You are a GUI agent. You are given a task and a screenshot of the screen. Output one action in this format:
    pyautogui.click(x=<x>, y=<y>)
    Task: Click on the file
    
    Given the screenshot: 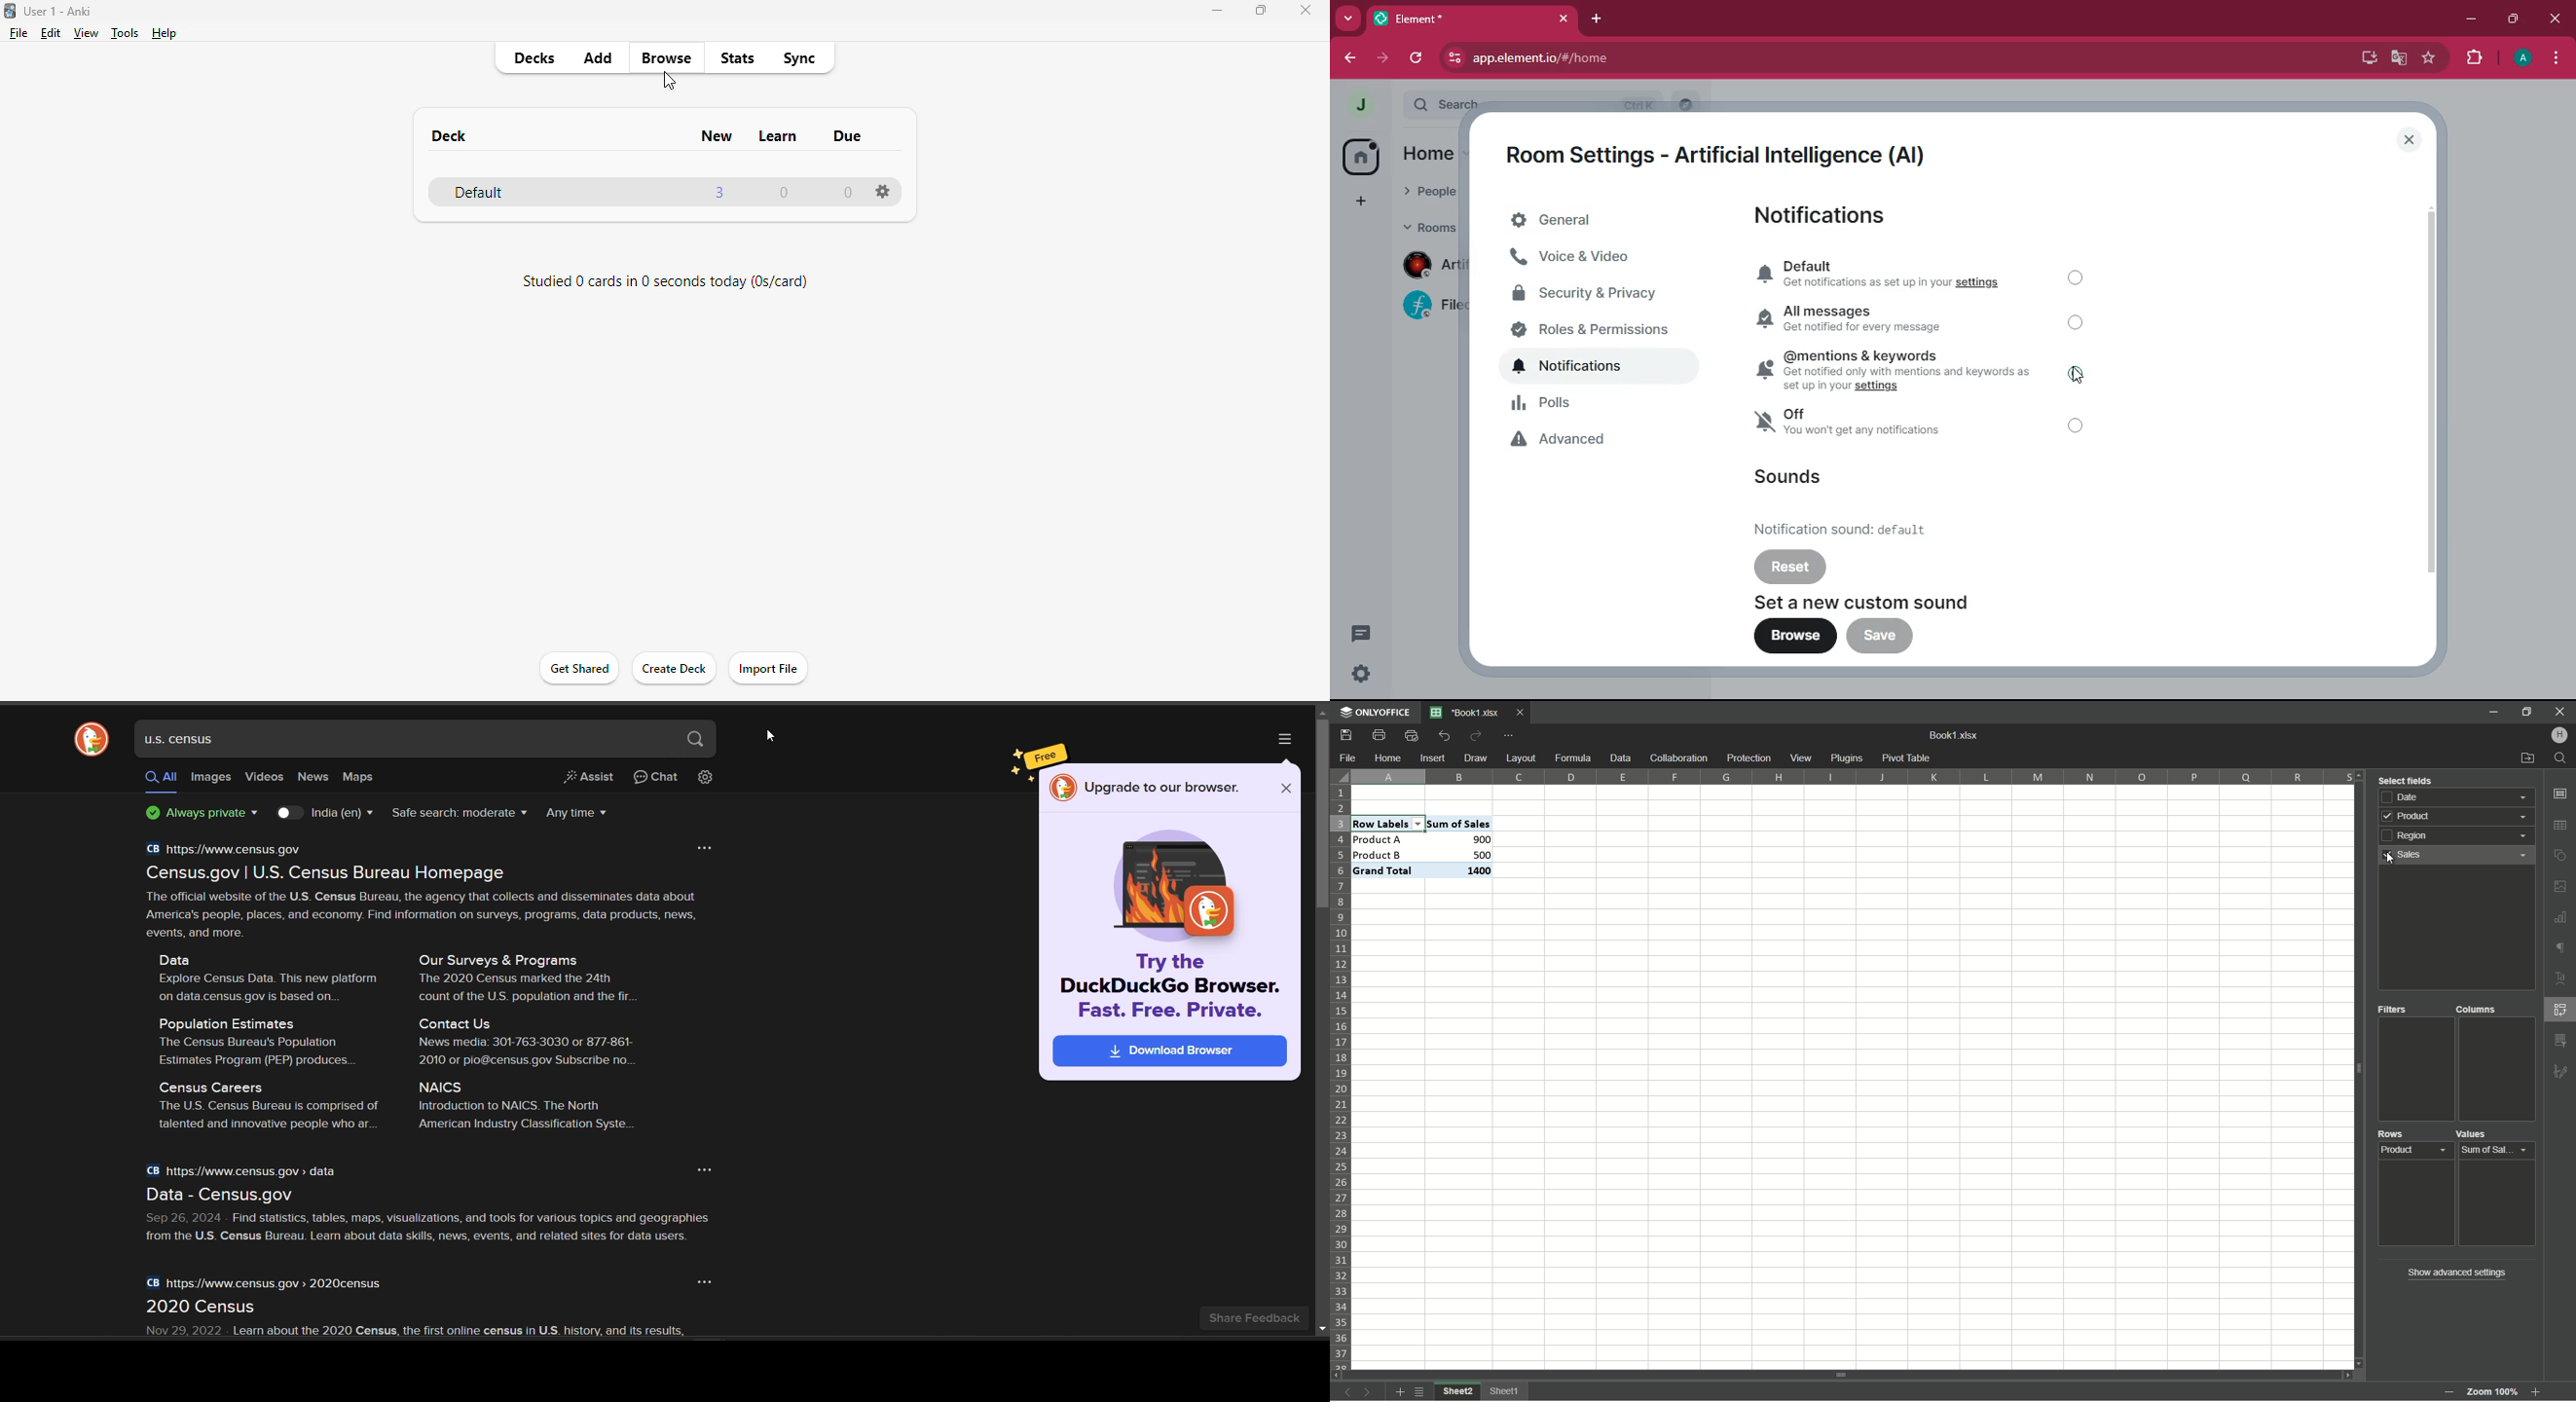 What is the action you would take?
    pyautogui.click(x=18, y=33)
    